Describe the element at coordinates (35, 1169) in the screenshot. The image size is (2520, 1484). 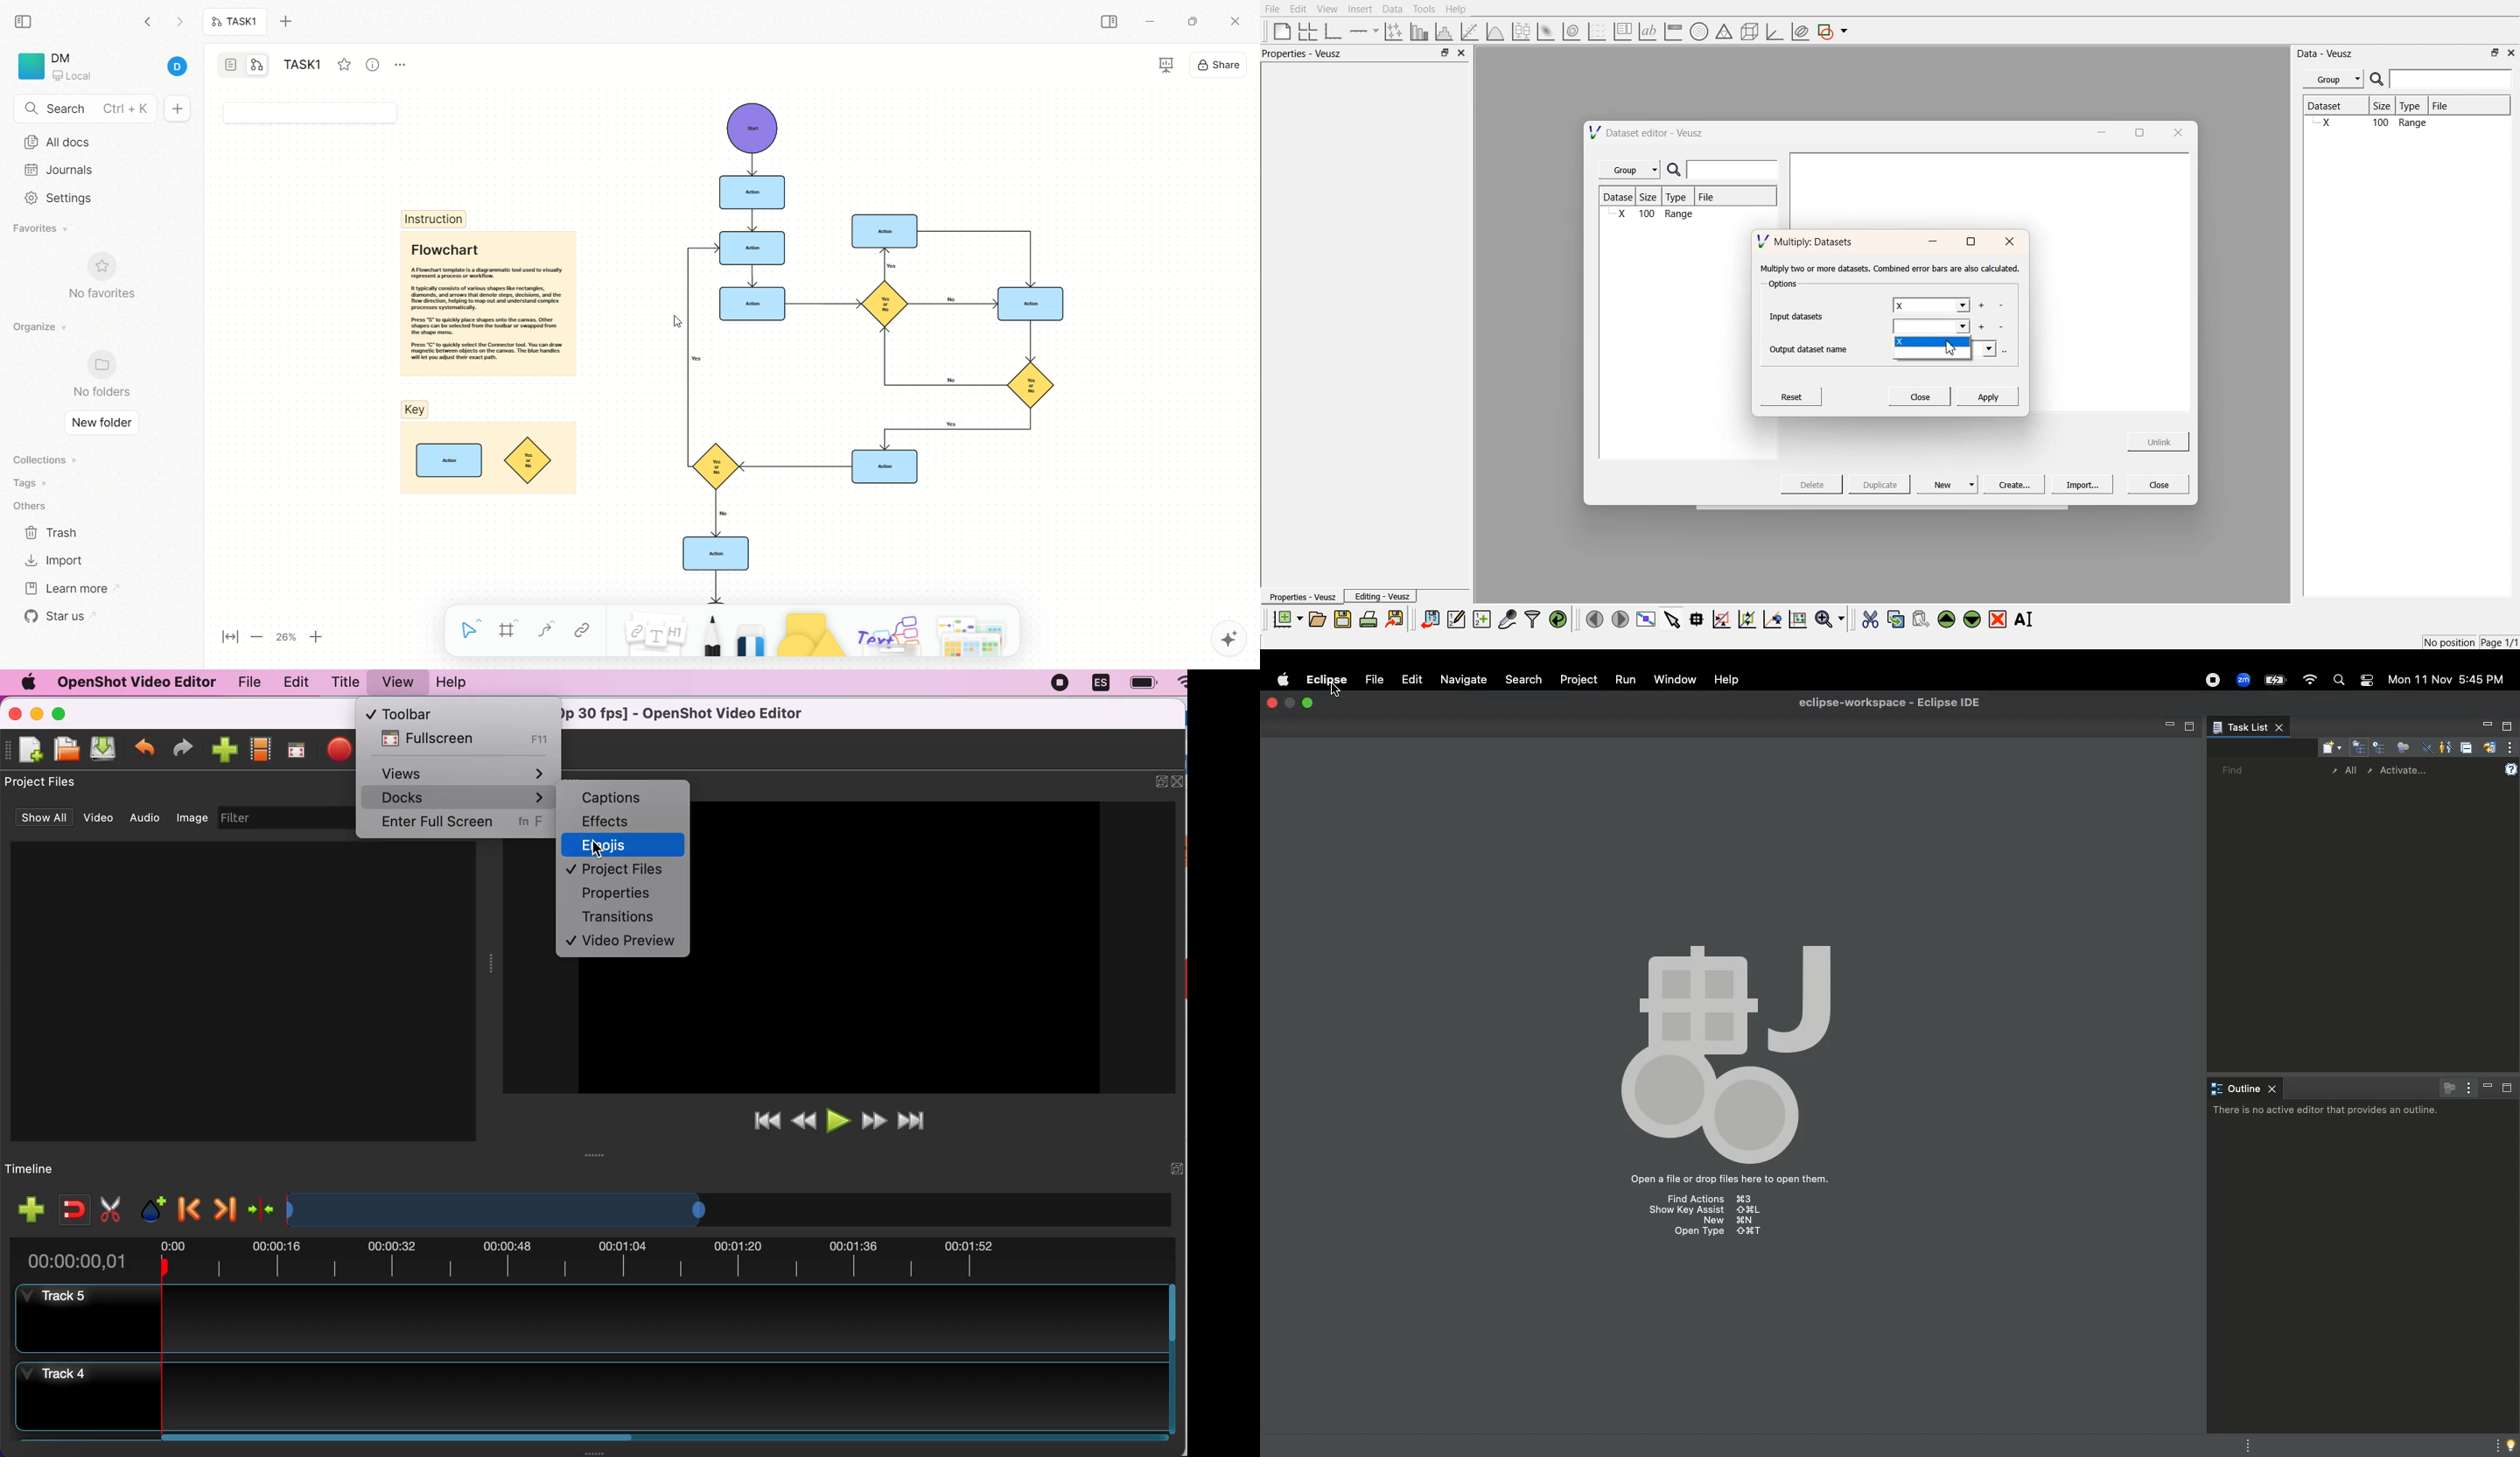
I see `timeline` at that location.